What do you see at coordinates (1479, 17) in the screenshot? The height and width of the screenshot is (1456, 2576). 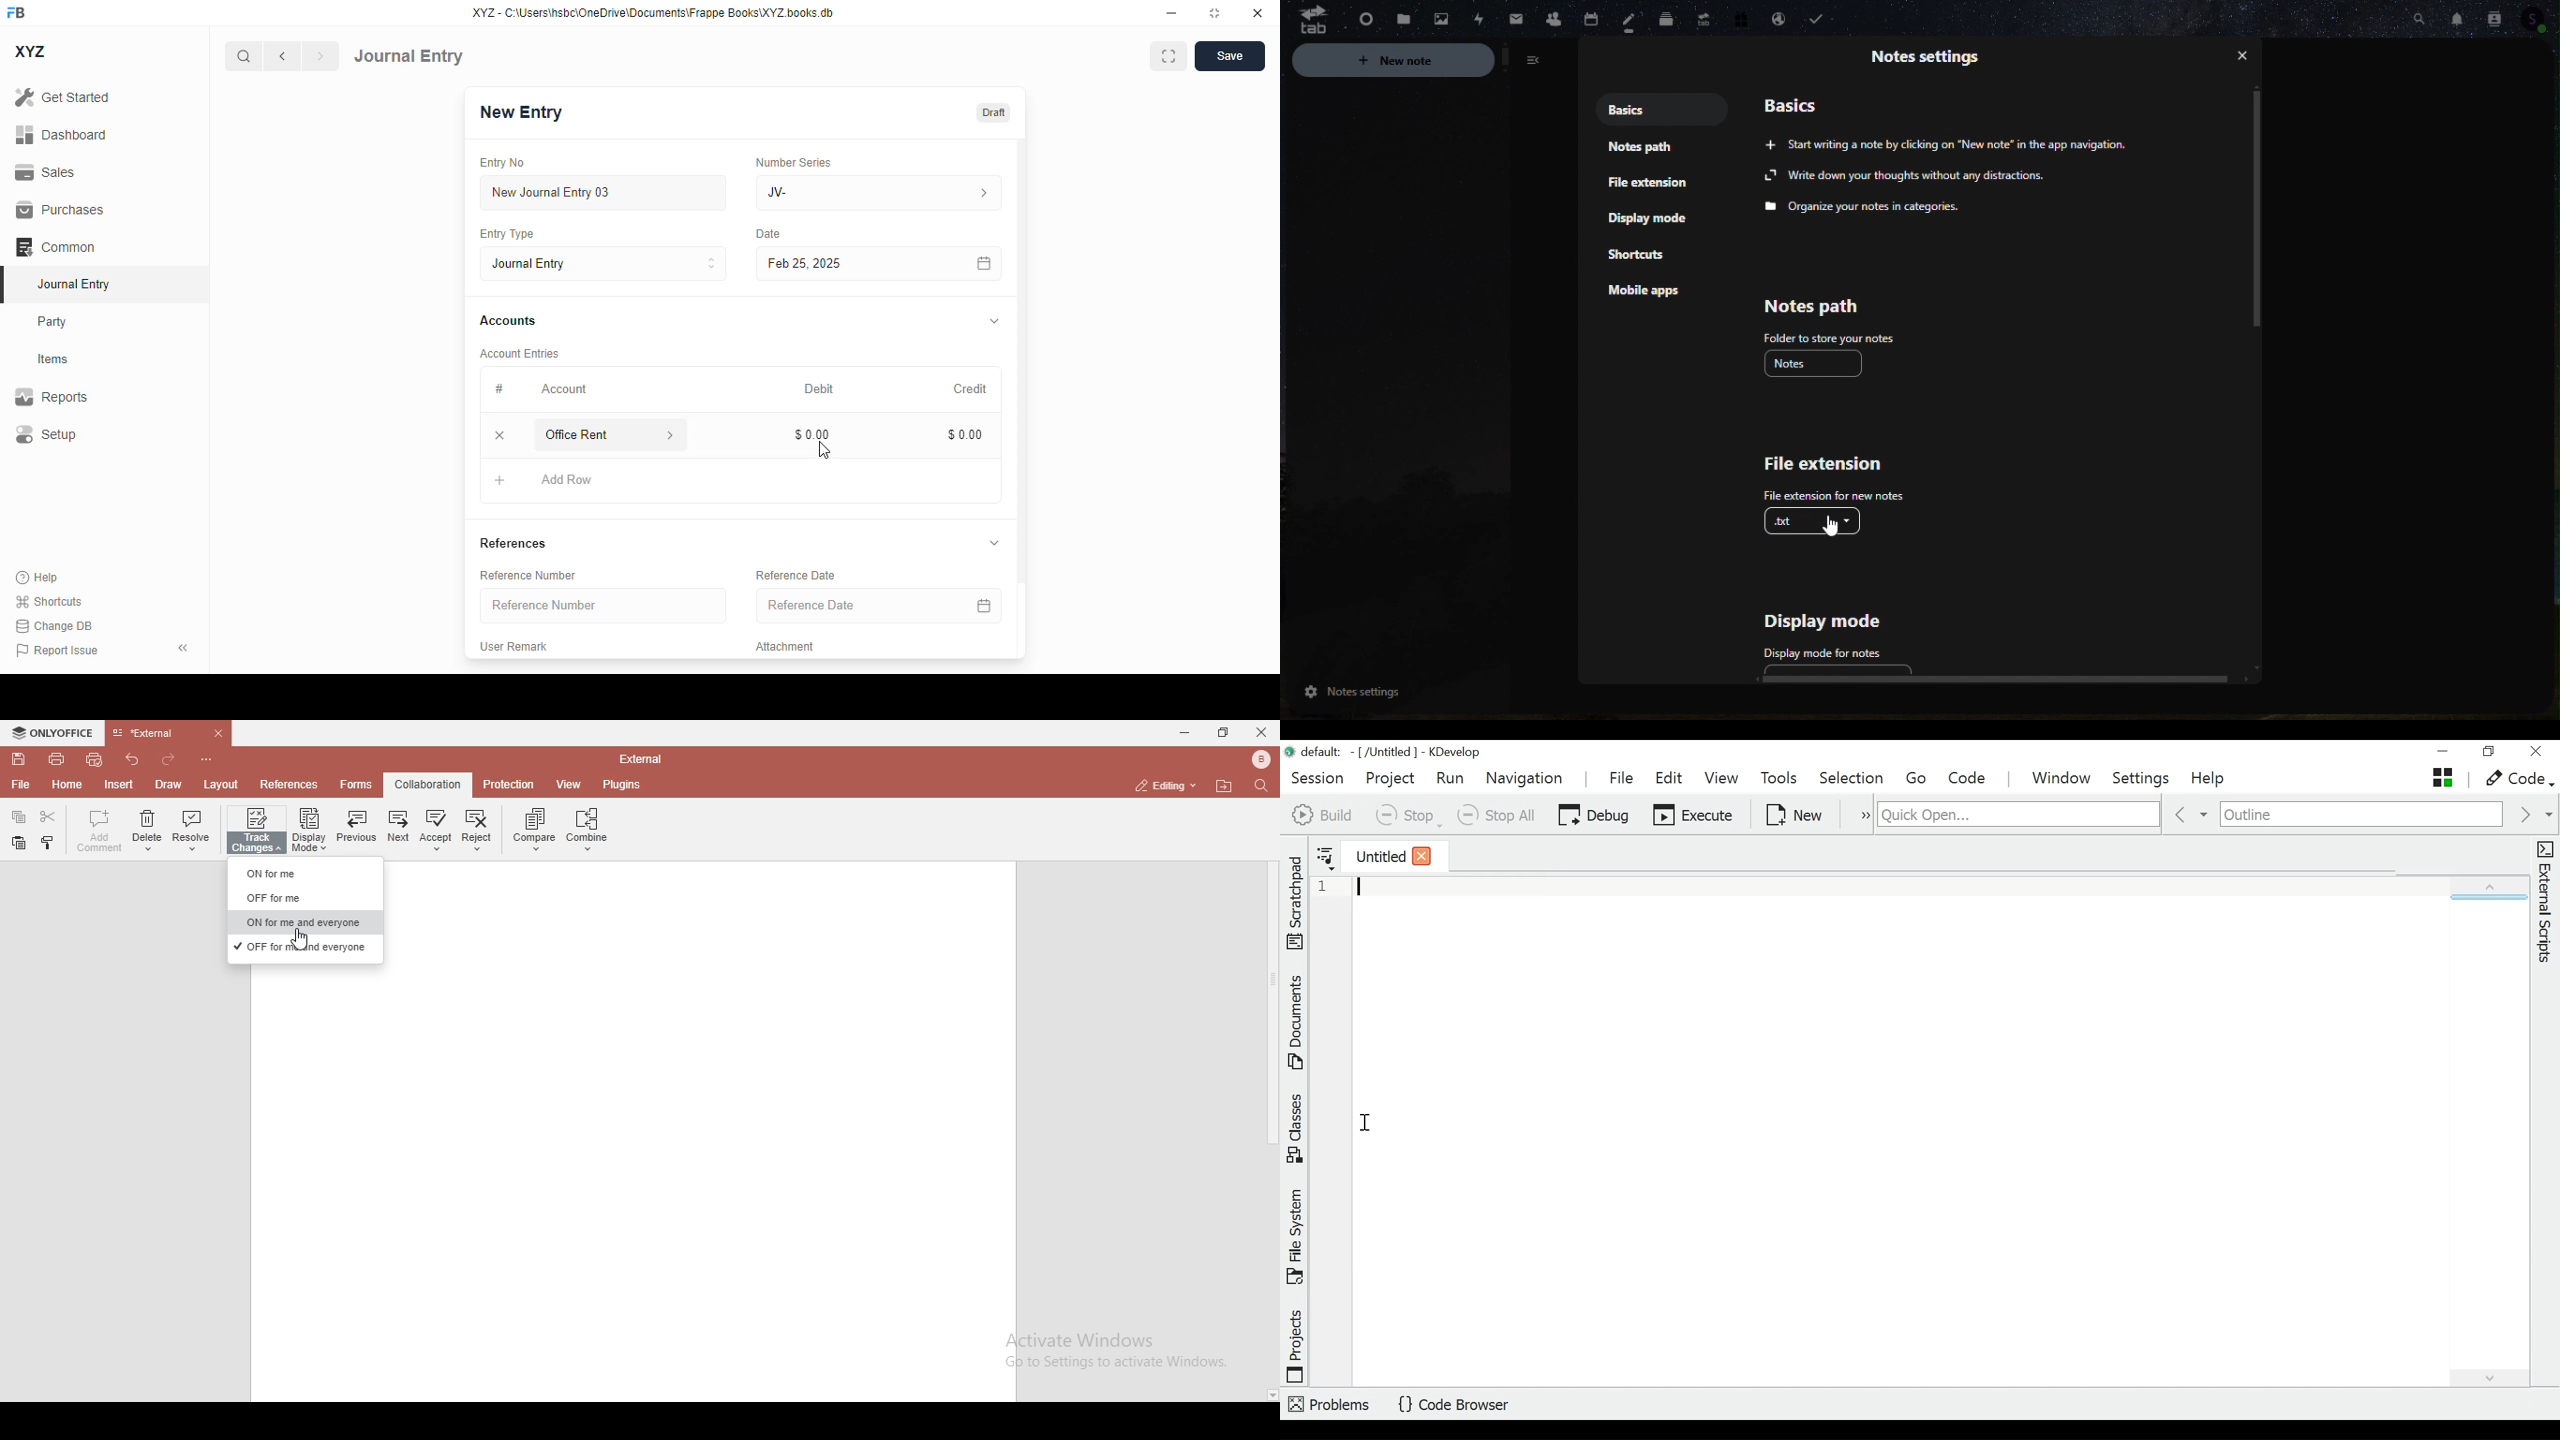 I see `Activity` at bounding box center [1479, 17].